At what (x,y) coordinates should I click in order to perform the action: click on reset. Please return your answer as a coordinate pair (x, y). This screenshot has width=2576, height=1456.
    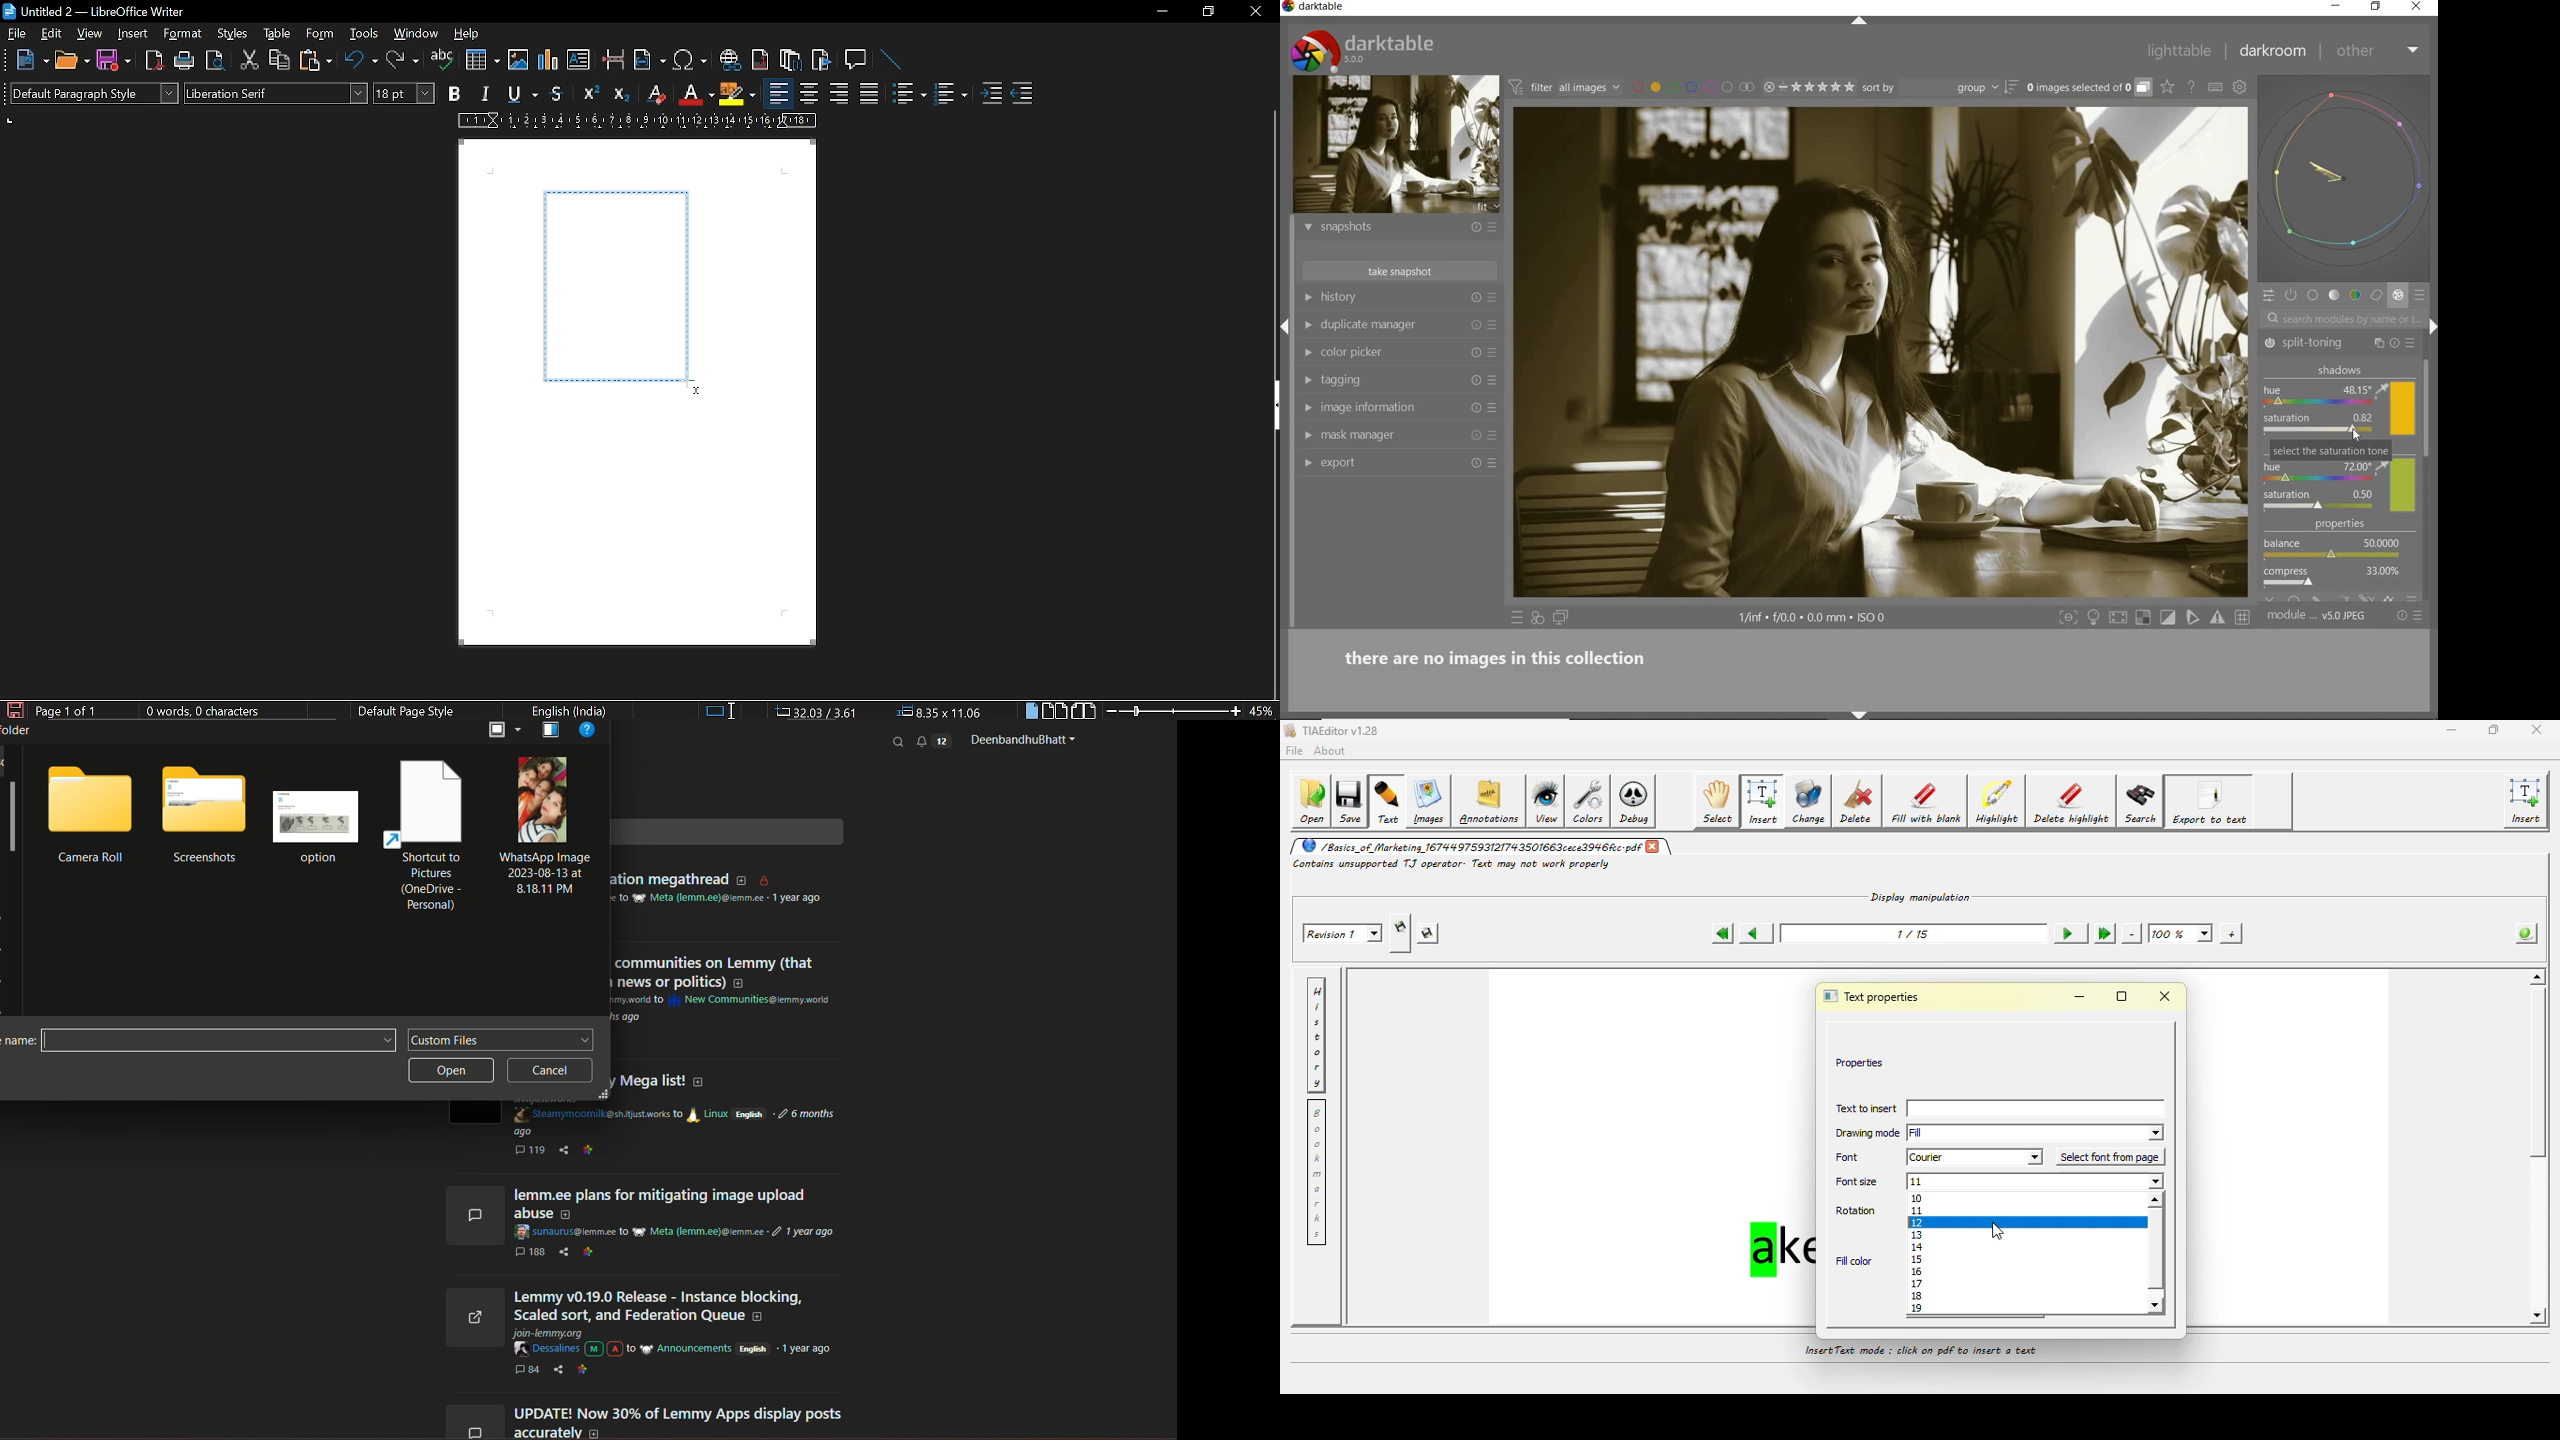
    Looking at the image, I should click on (1474, 408).